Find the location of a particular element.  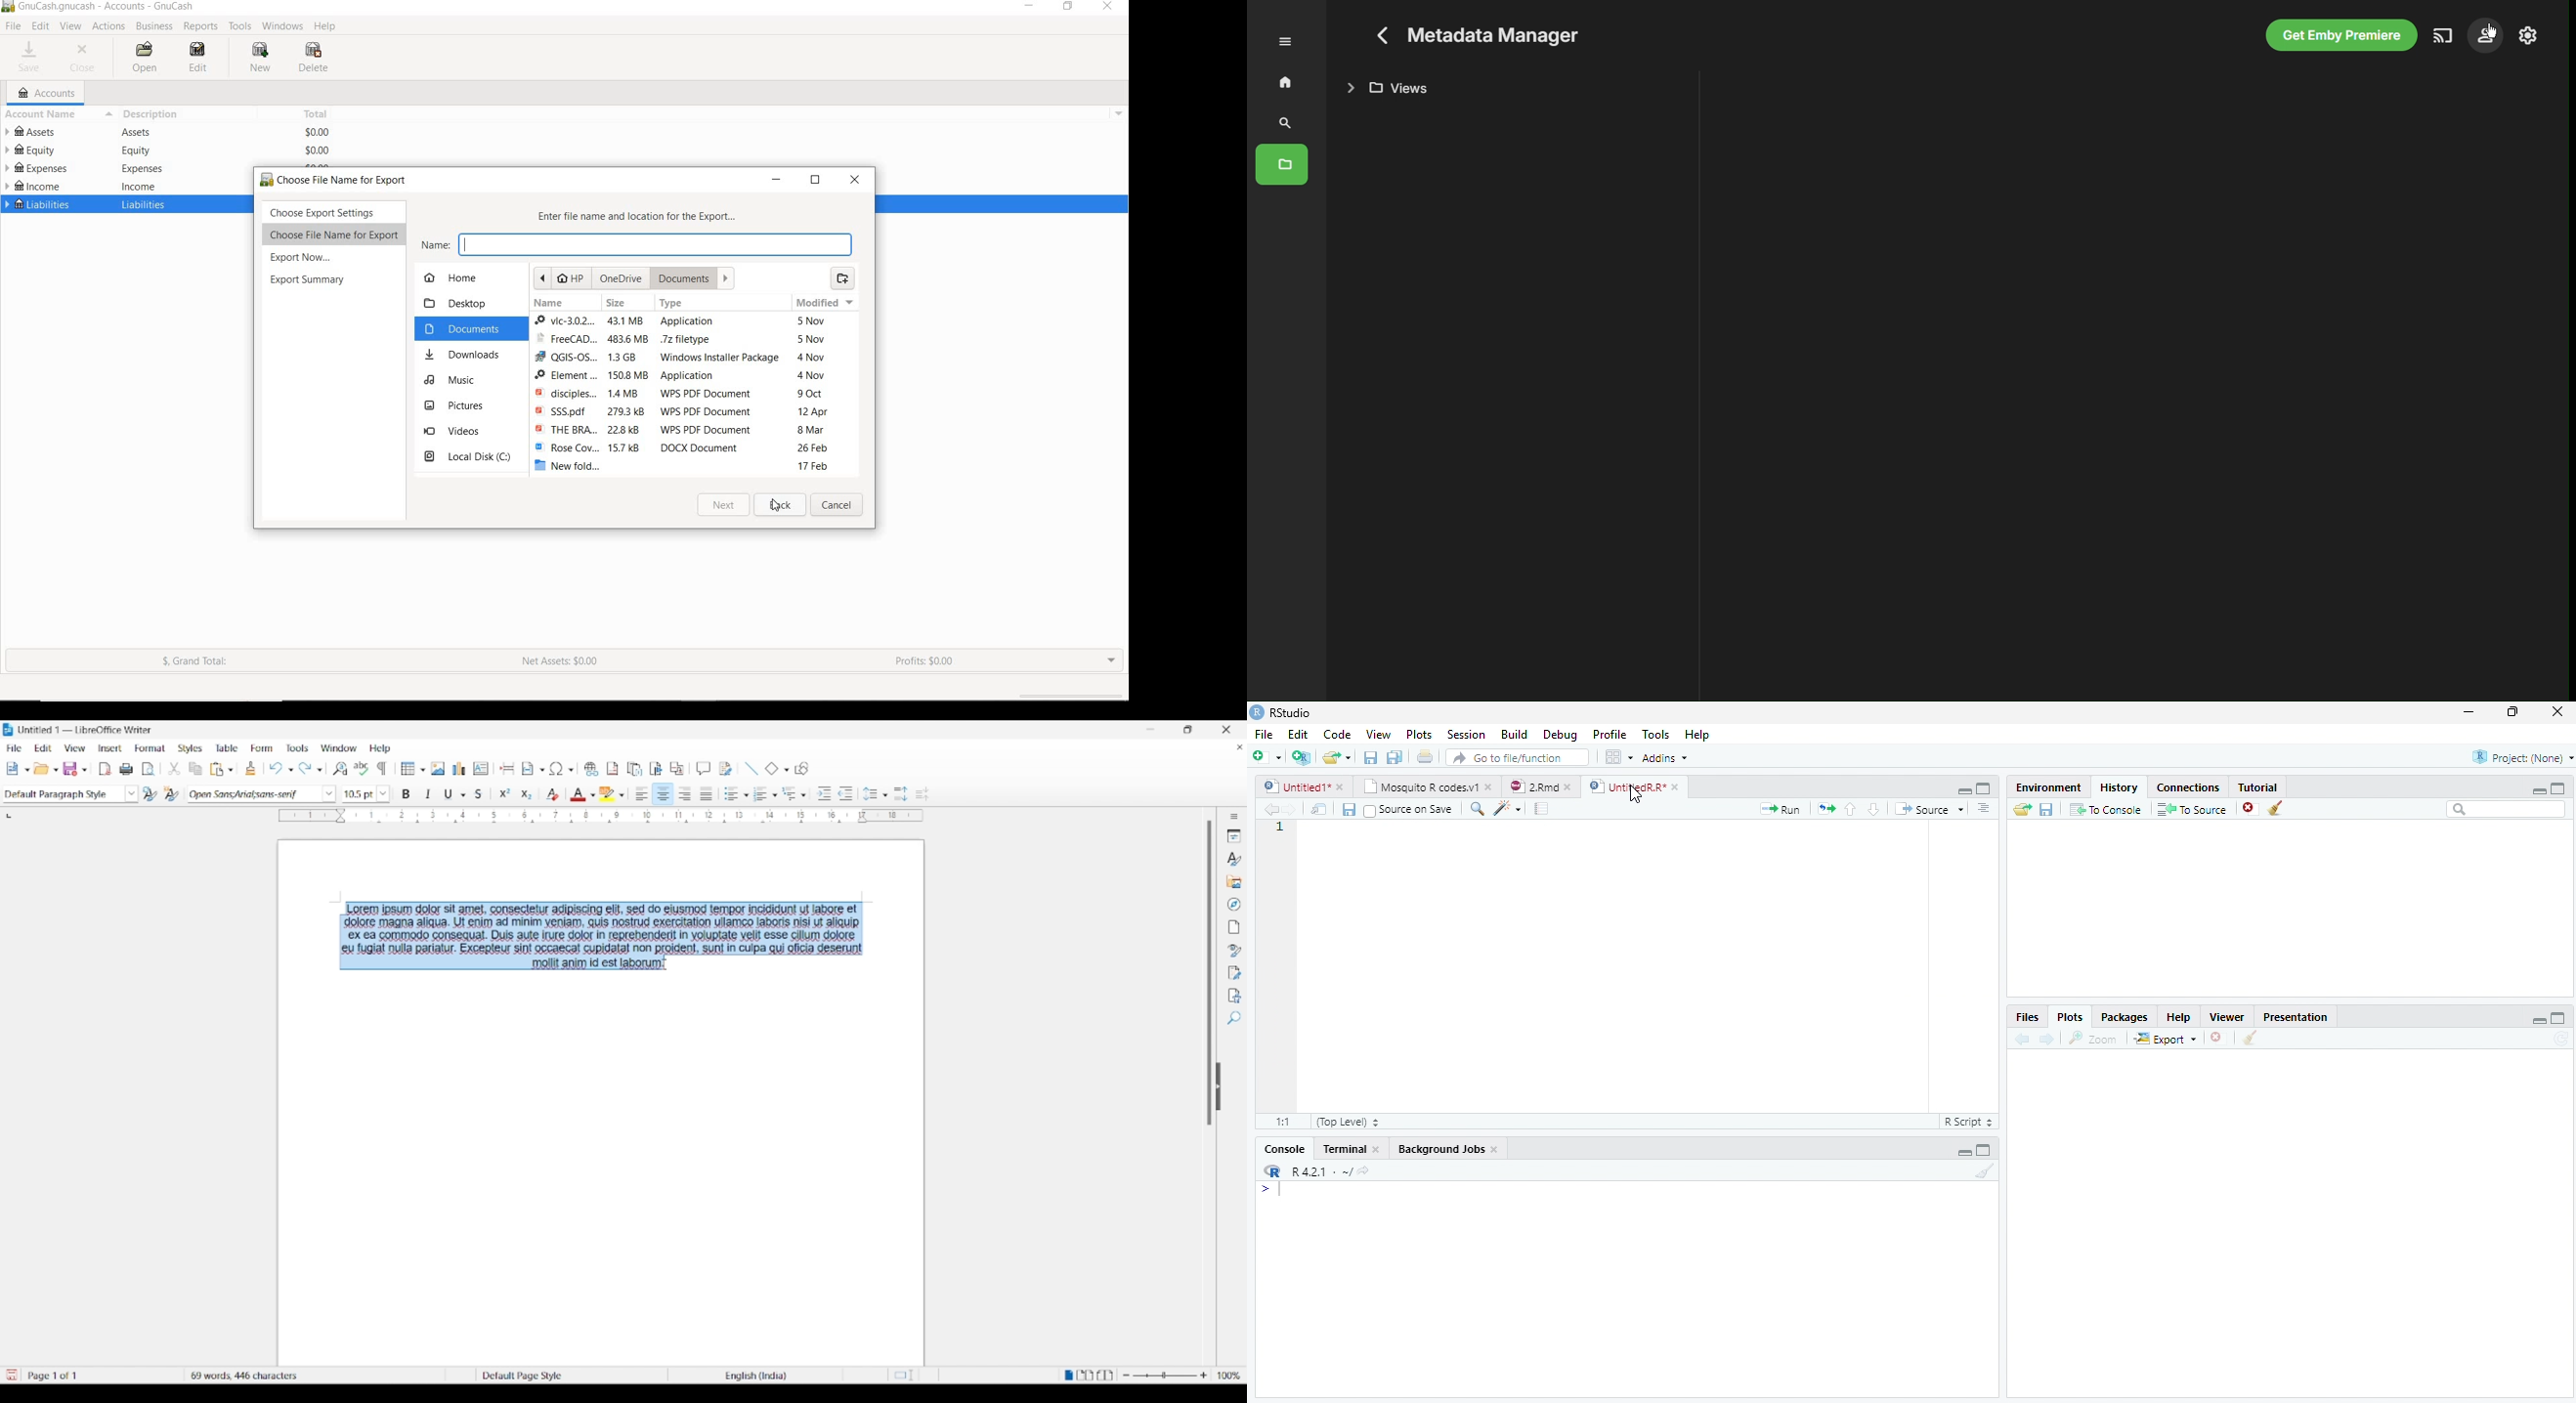

Open an existing file is located at coordinates (1338, 758).